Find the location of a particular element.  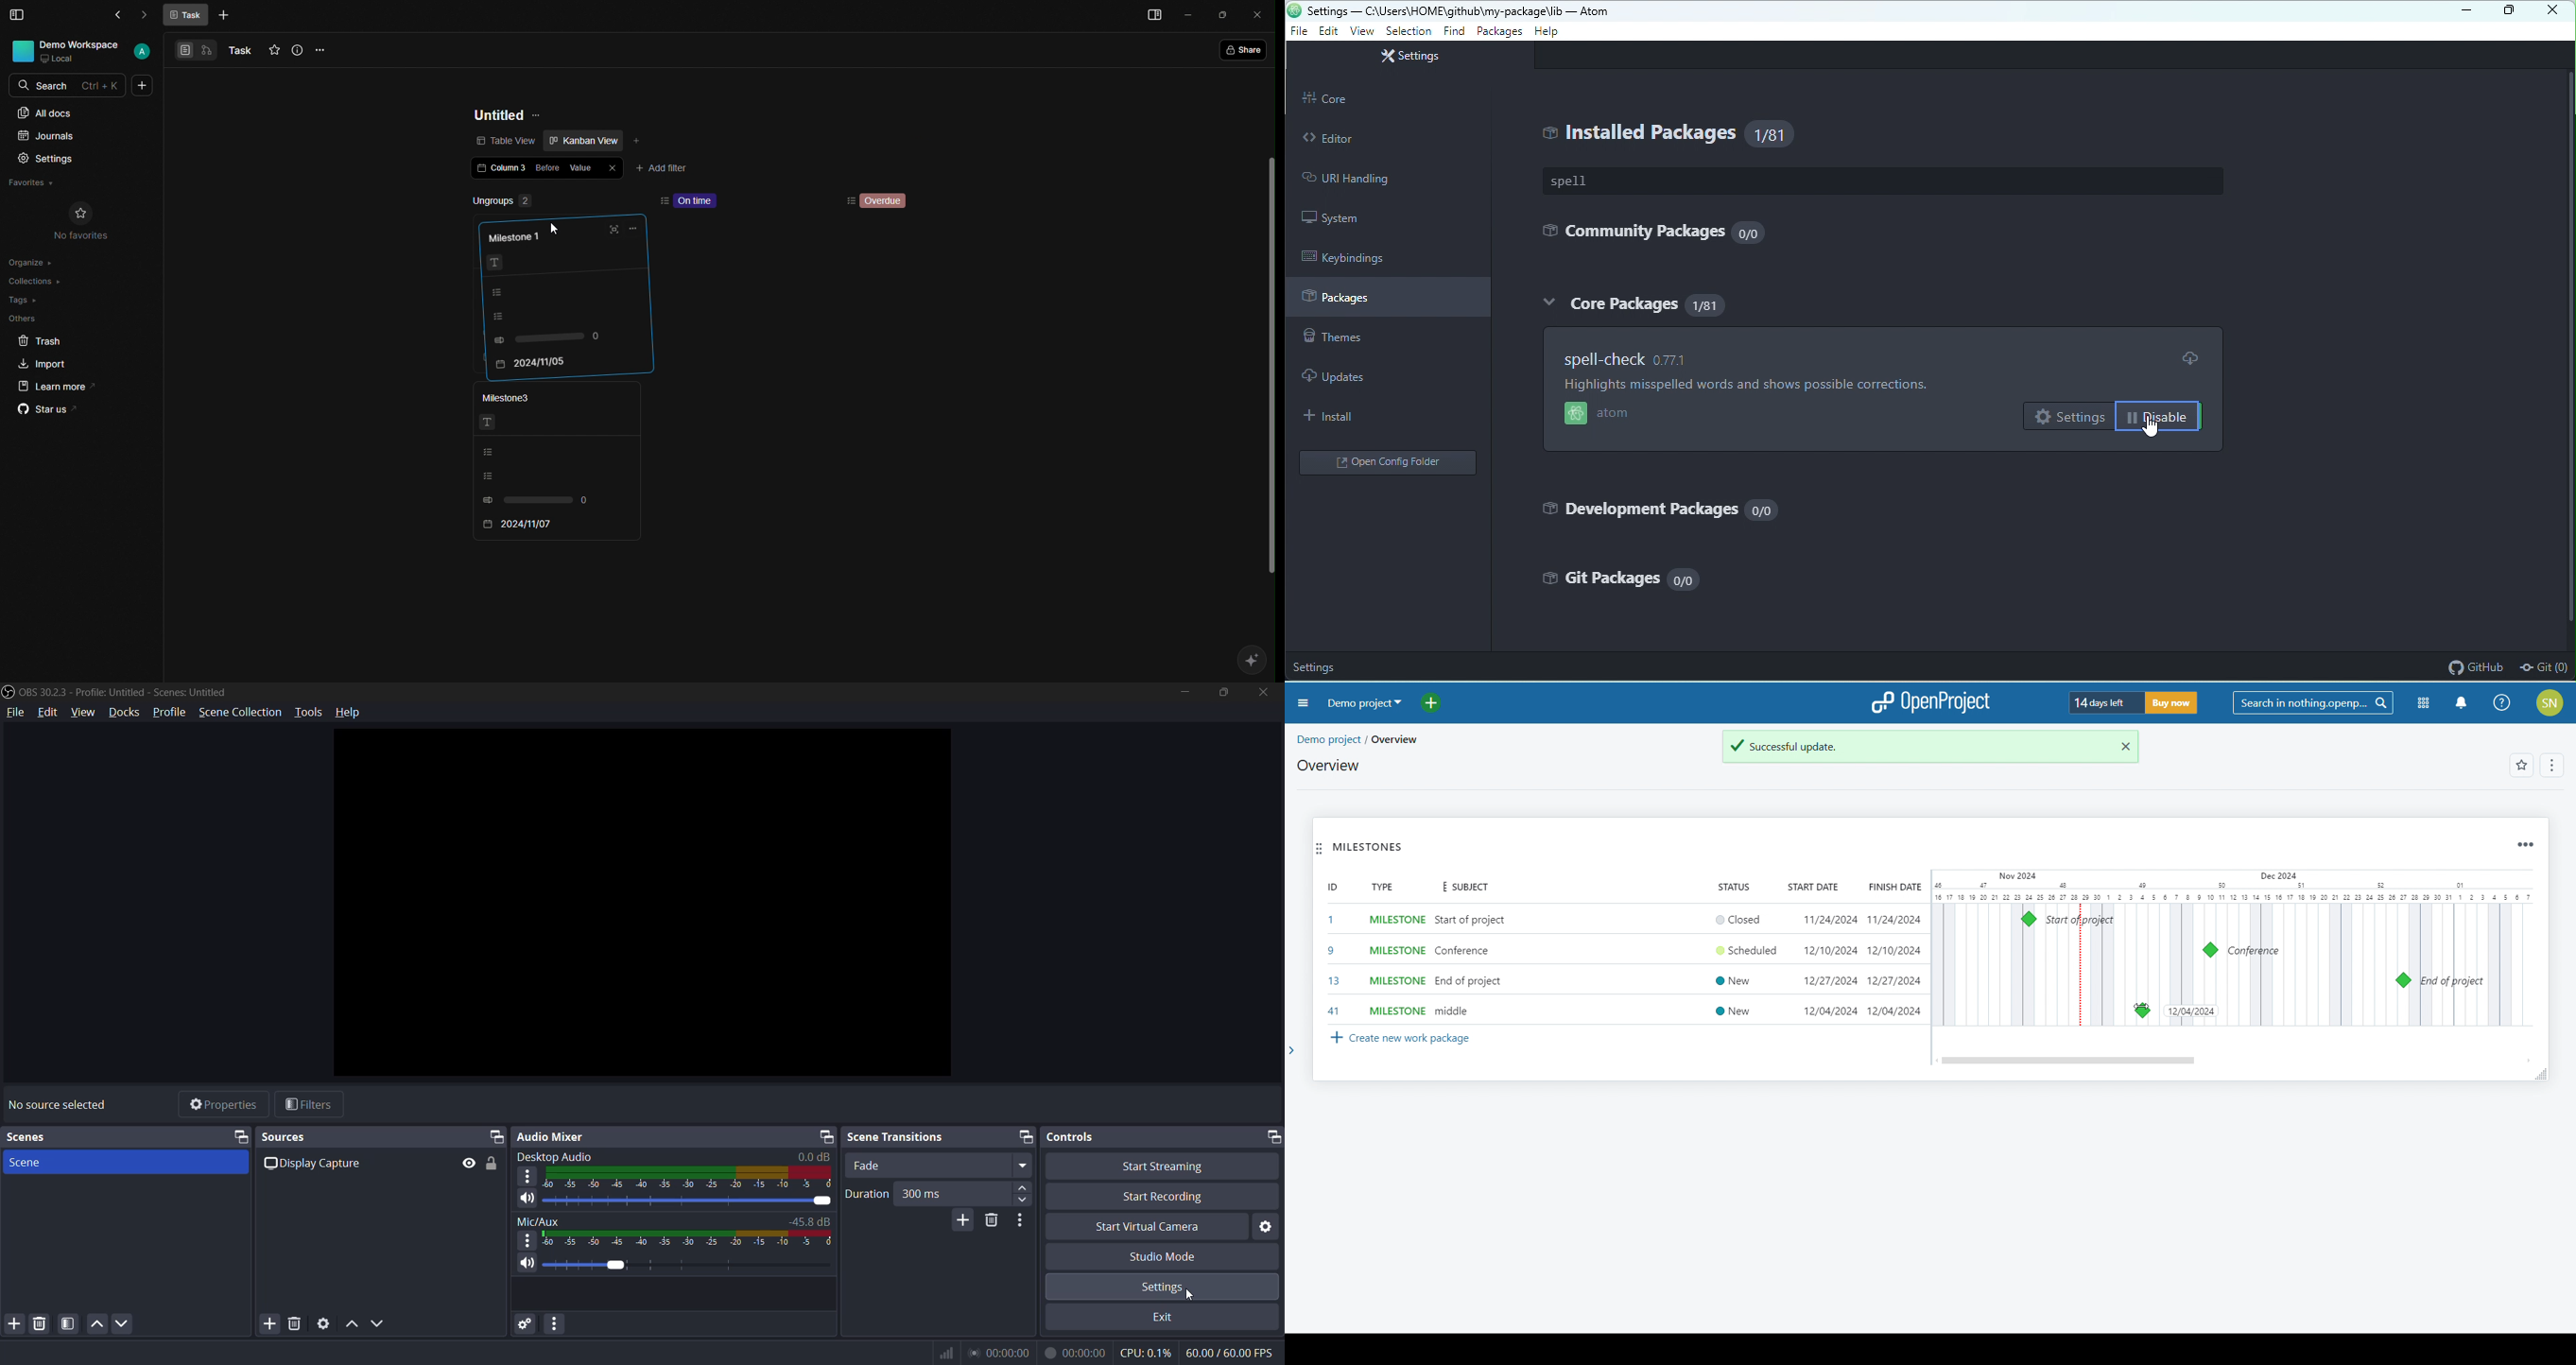

Learn more is located at coordinates (62, 386).